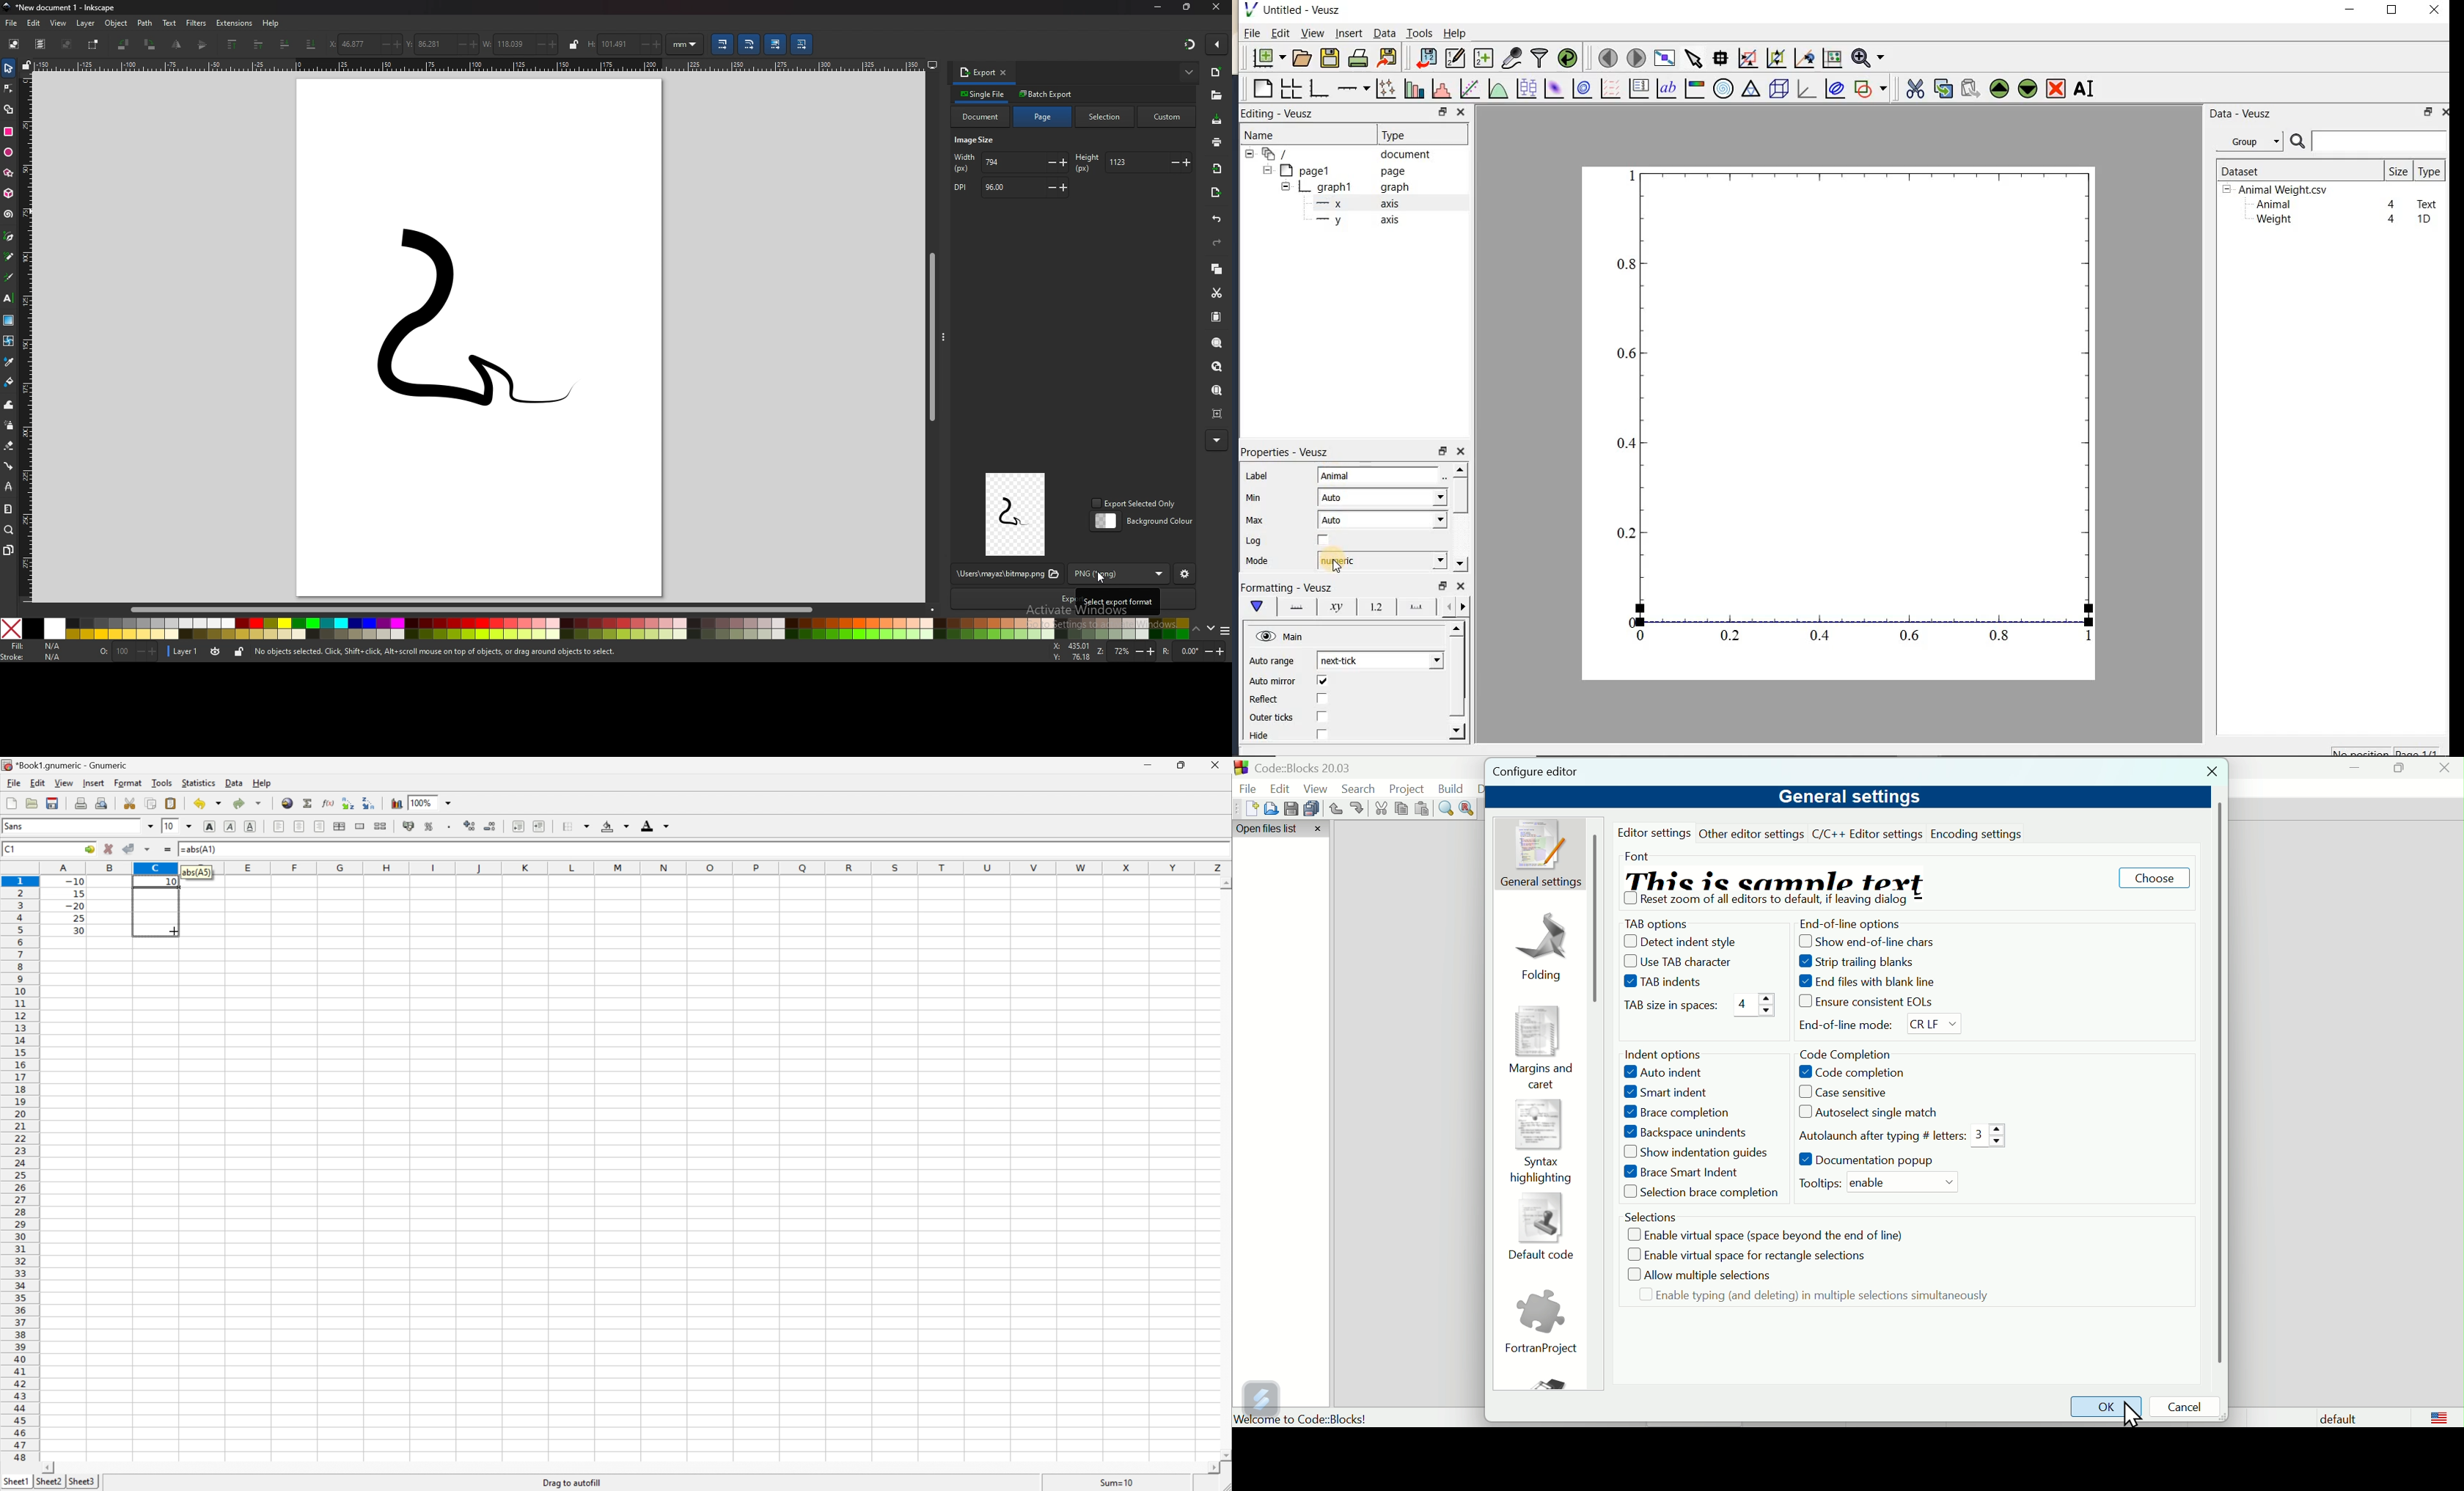 Image resolution: width=2464 pixels, height=1512 pixels. Describe the element at coordinates (203, 848) in the screenshot. I see `=ABS(A1)` at that location.